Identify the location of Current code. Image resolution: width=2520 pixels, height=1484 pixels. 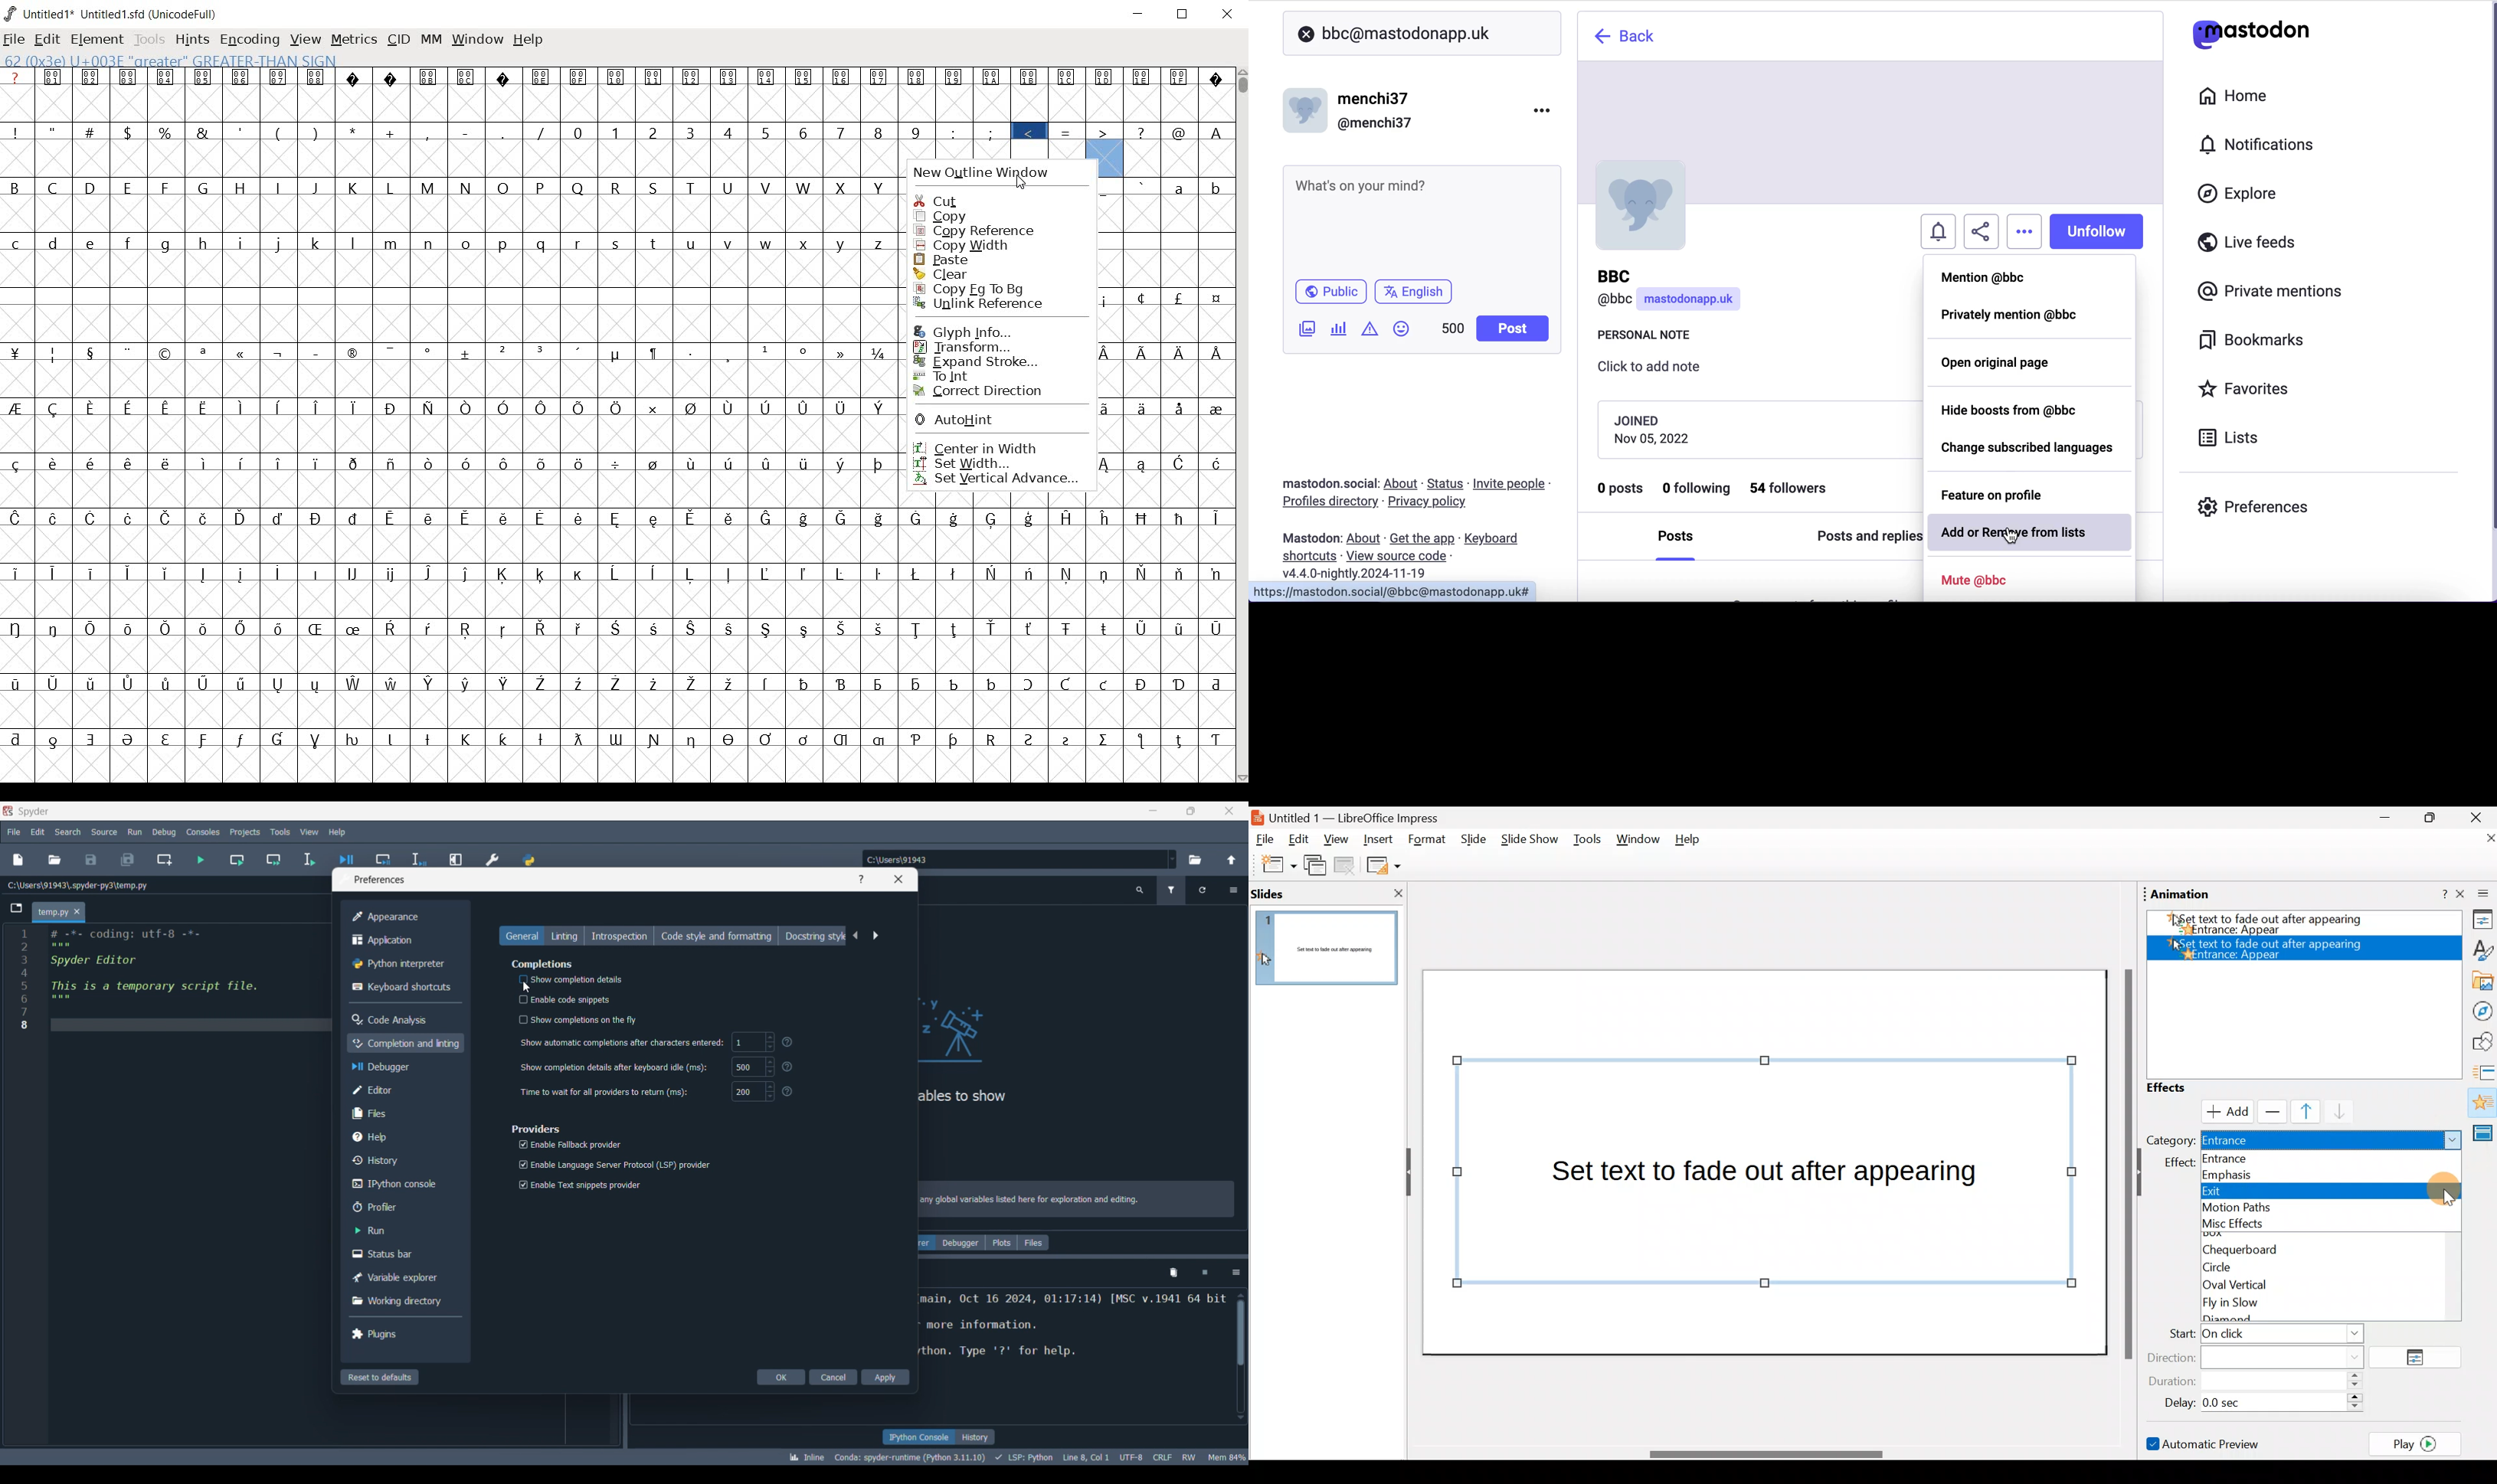
(174, 978).